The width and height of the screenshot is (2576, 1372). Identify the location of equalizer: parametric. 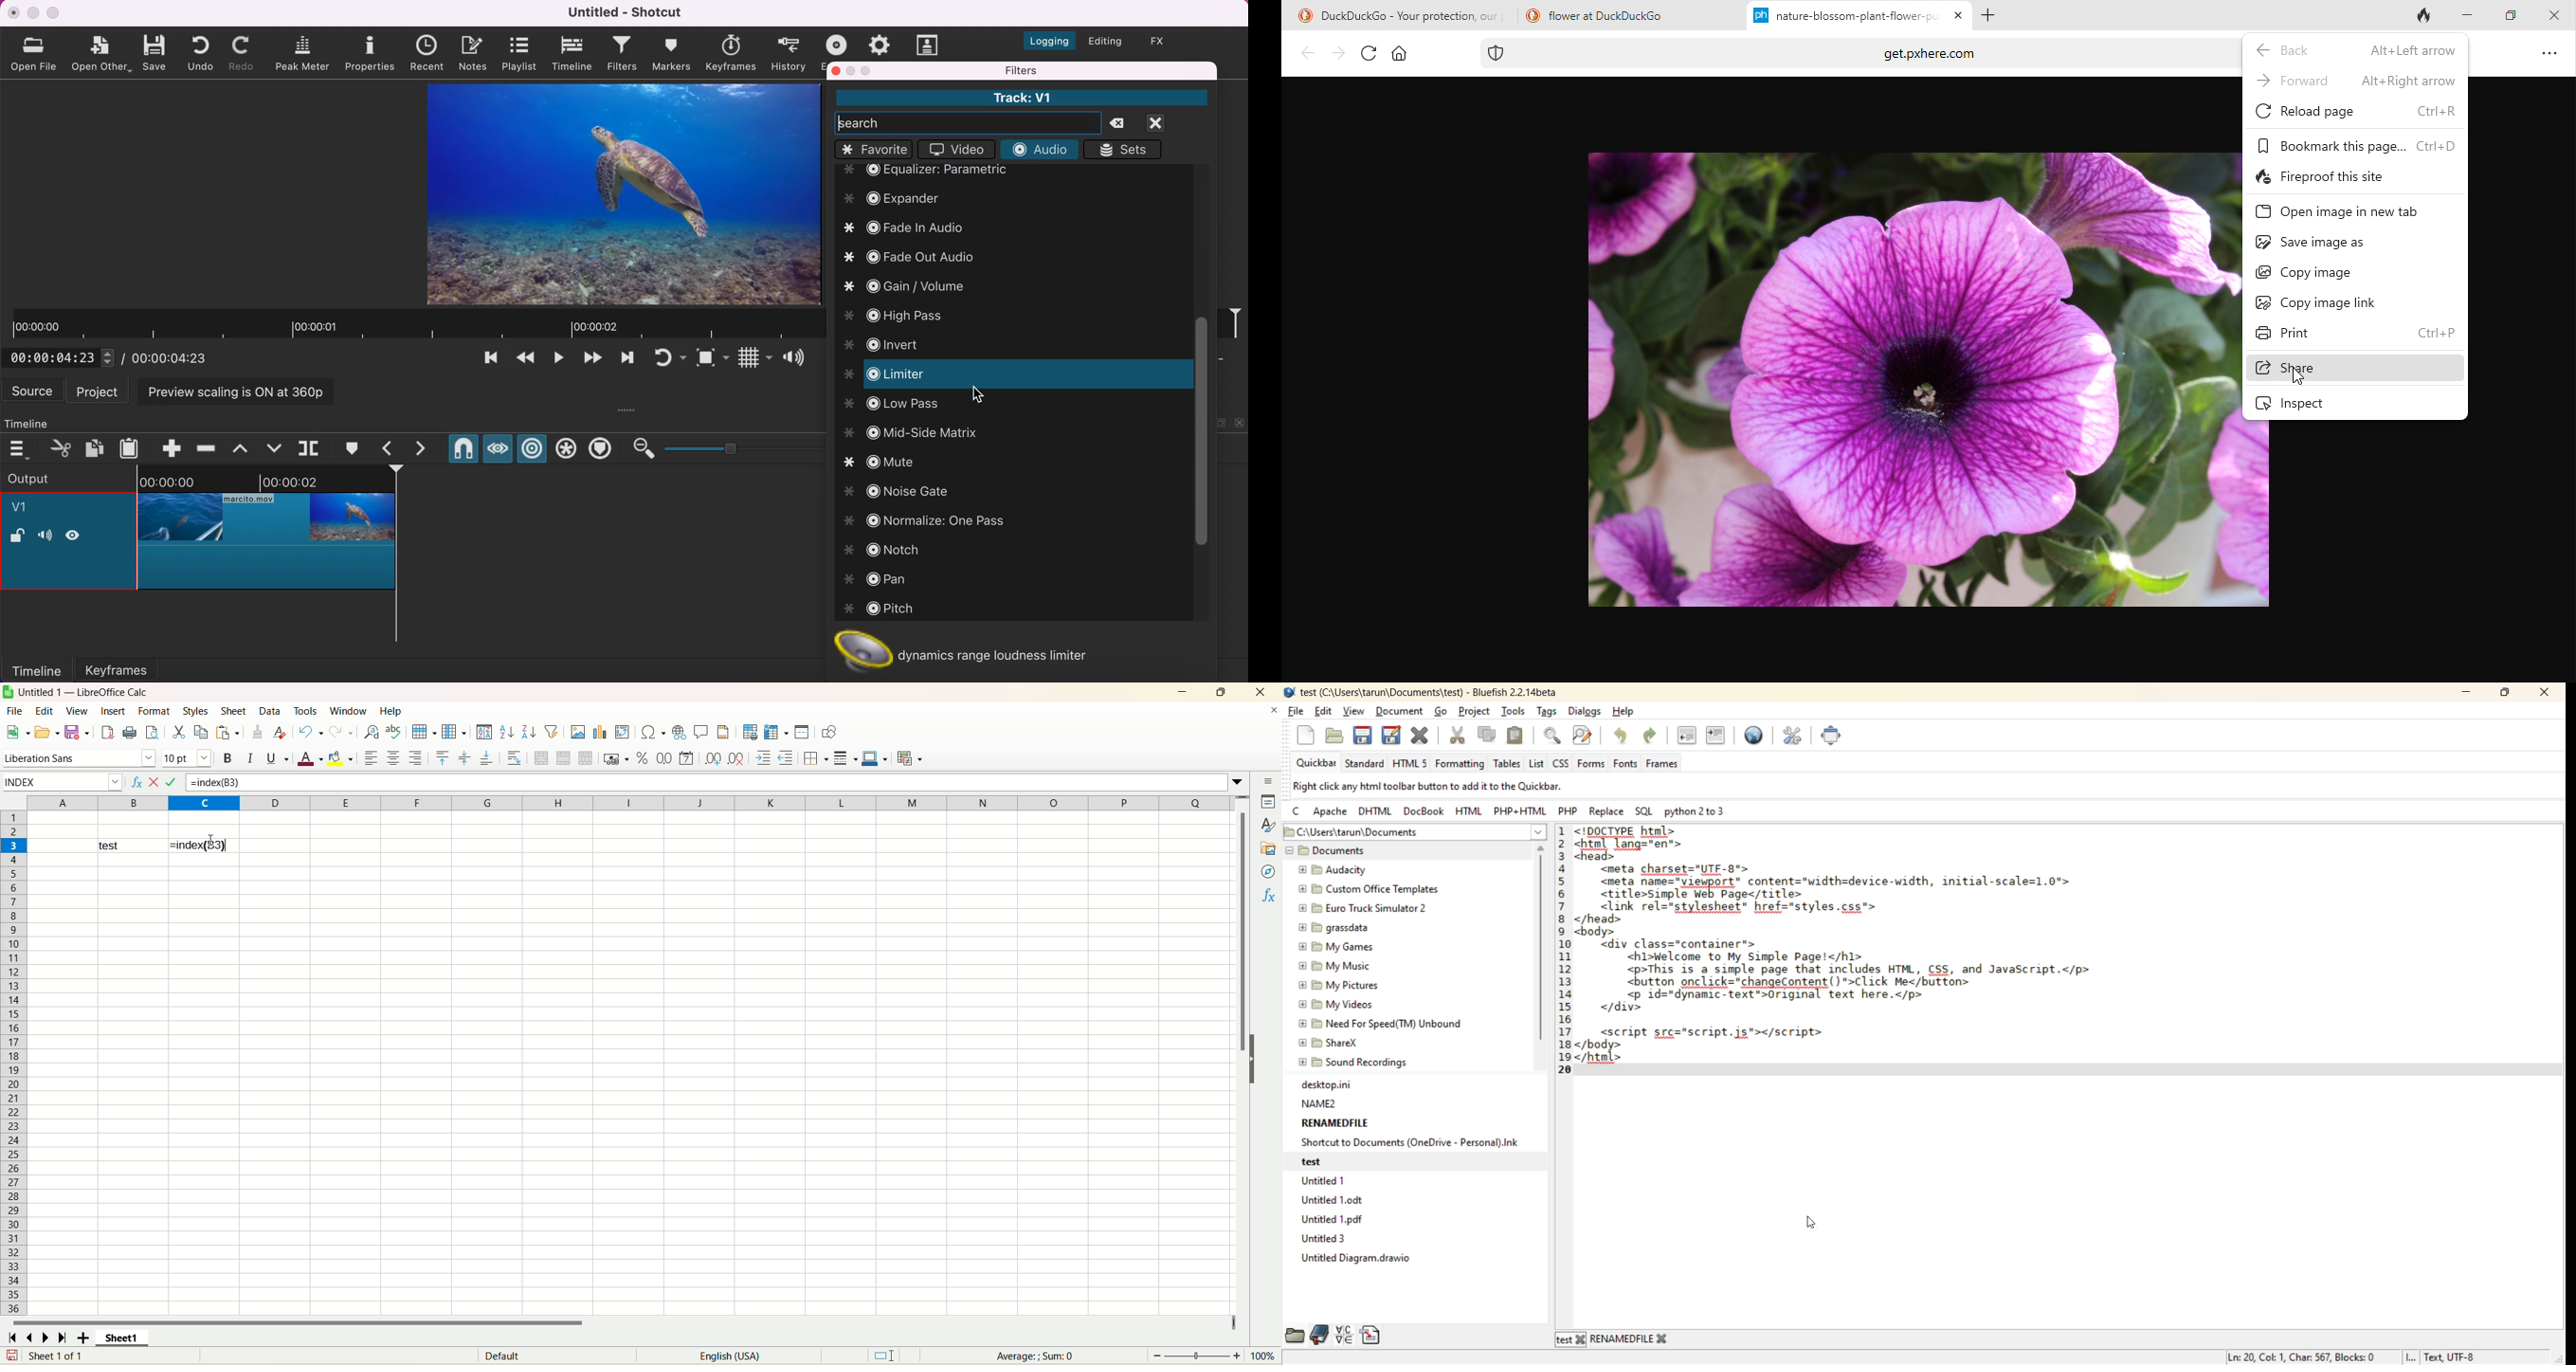
(952, 171).